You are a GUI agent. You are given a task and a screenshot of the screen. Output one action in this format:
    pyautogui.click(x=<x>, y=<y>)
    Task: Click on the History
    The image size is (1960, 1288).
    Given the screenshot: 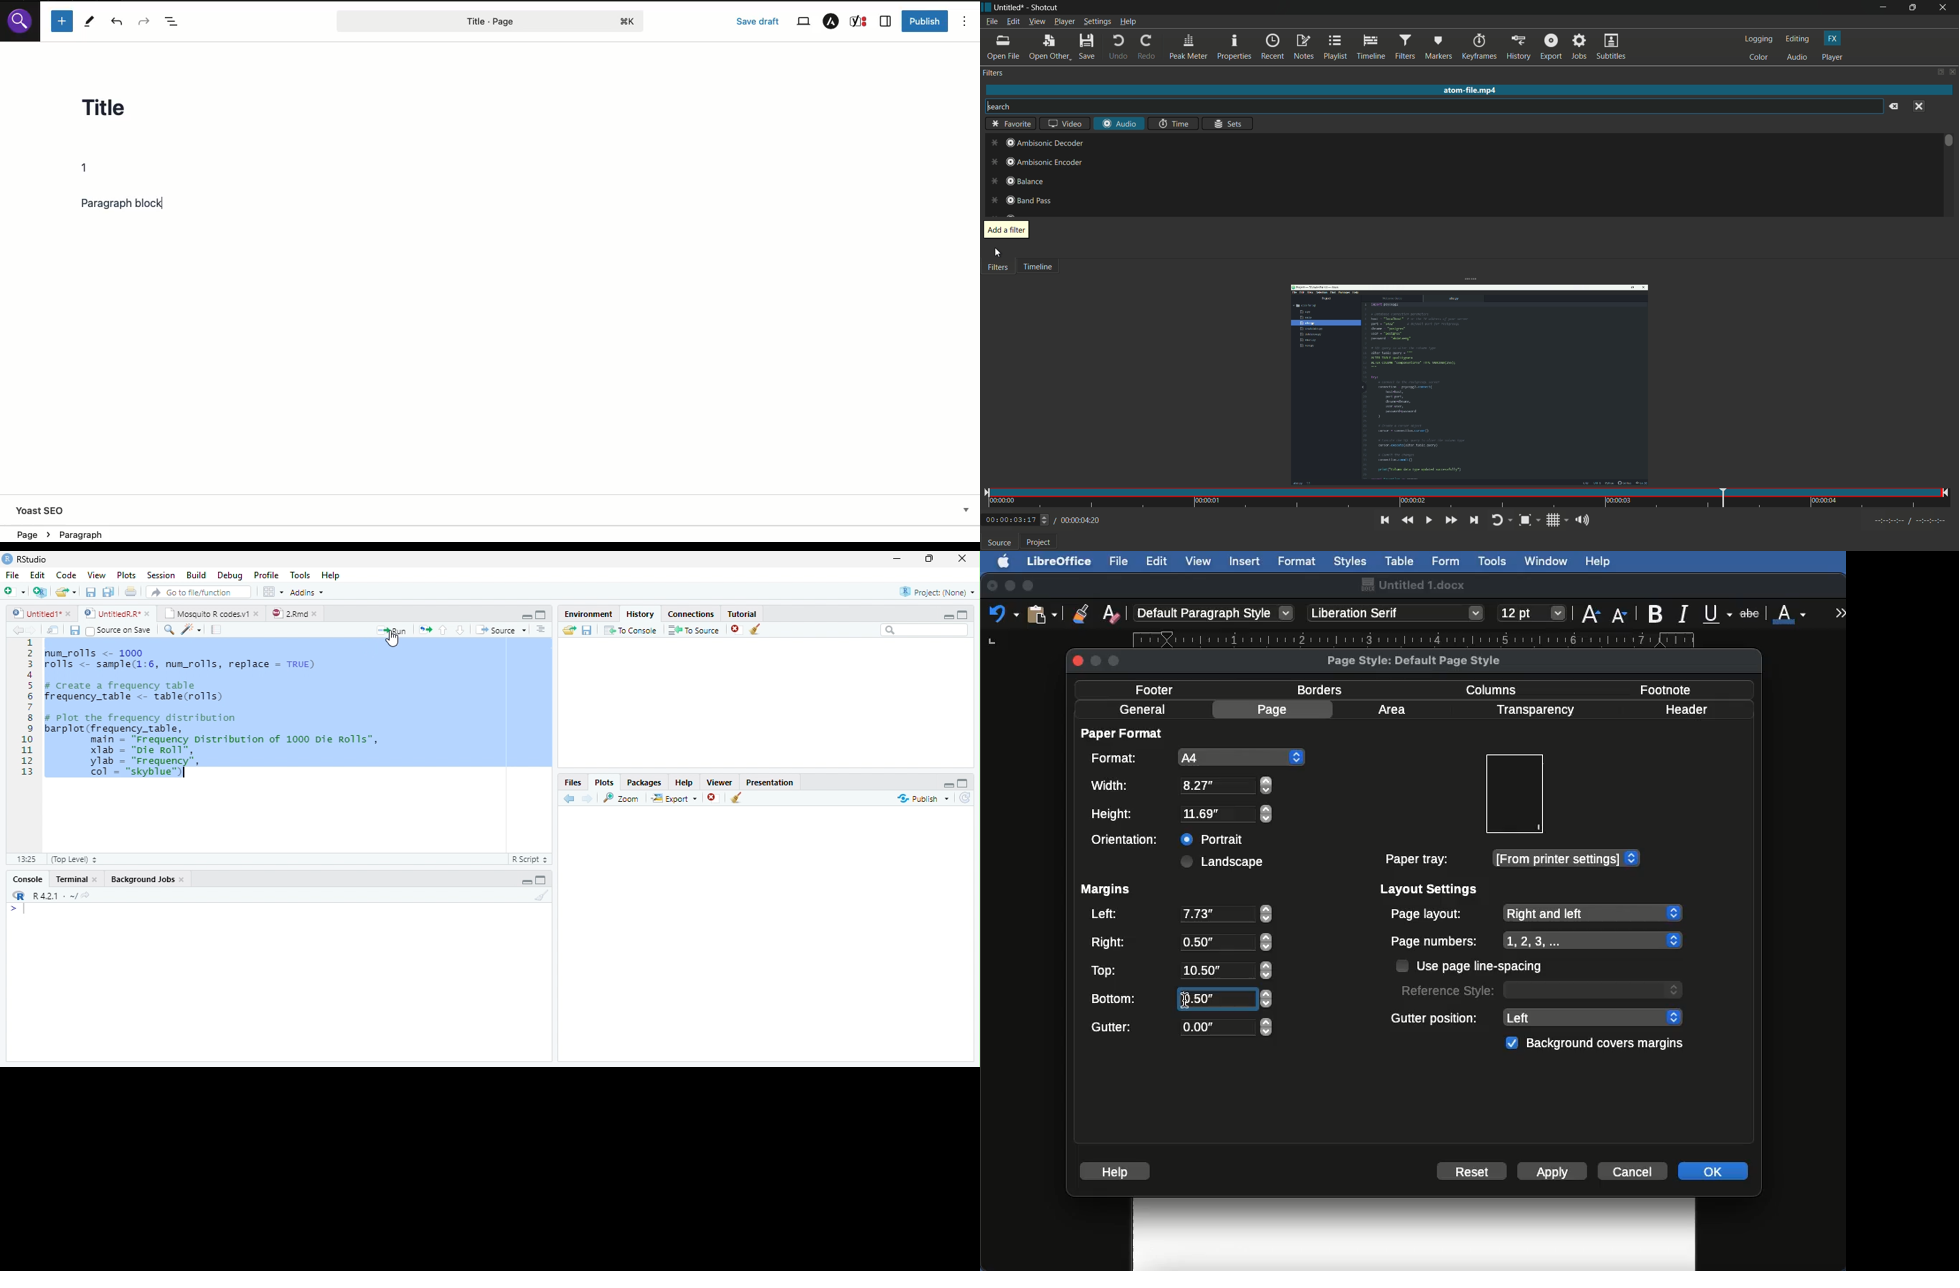 What is the action you would take?
    pyautogui.click(x=641, y=613)
    